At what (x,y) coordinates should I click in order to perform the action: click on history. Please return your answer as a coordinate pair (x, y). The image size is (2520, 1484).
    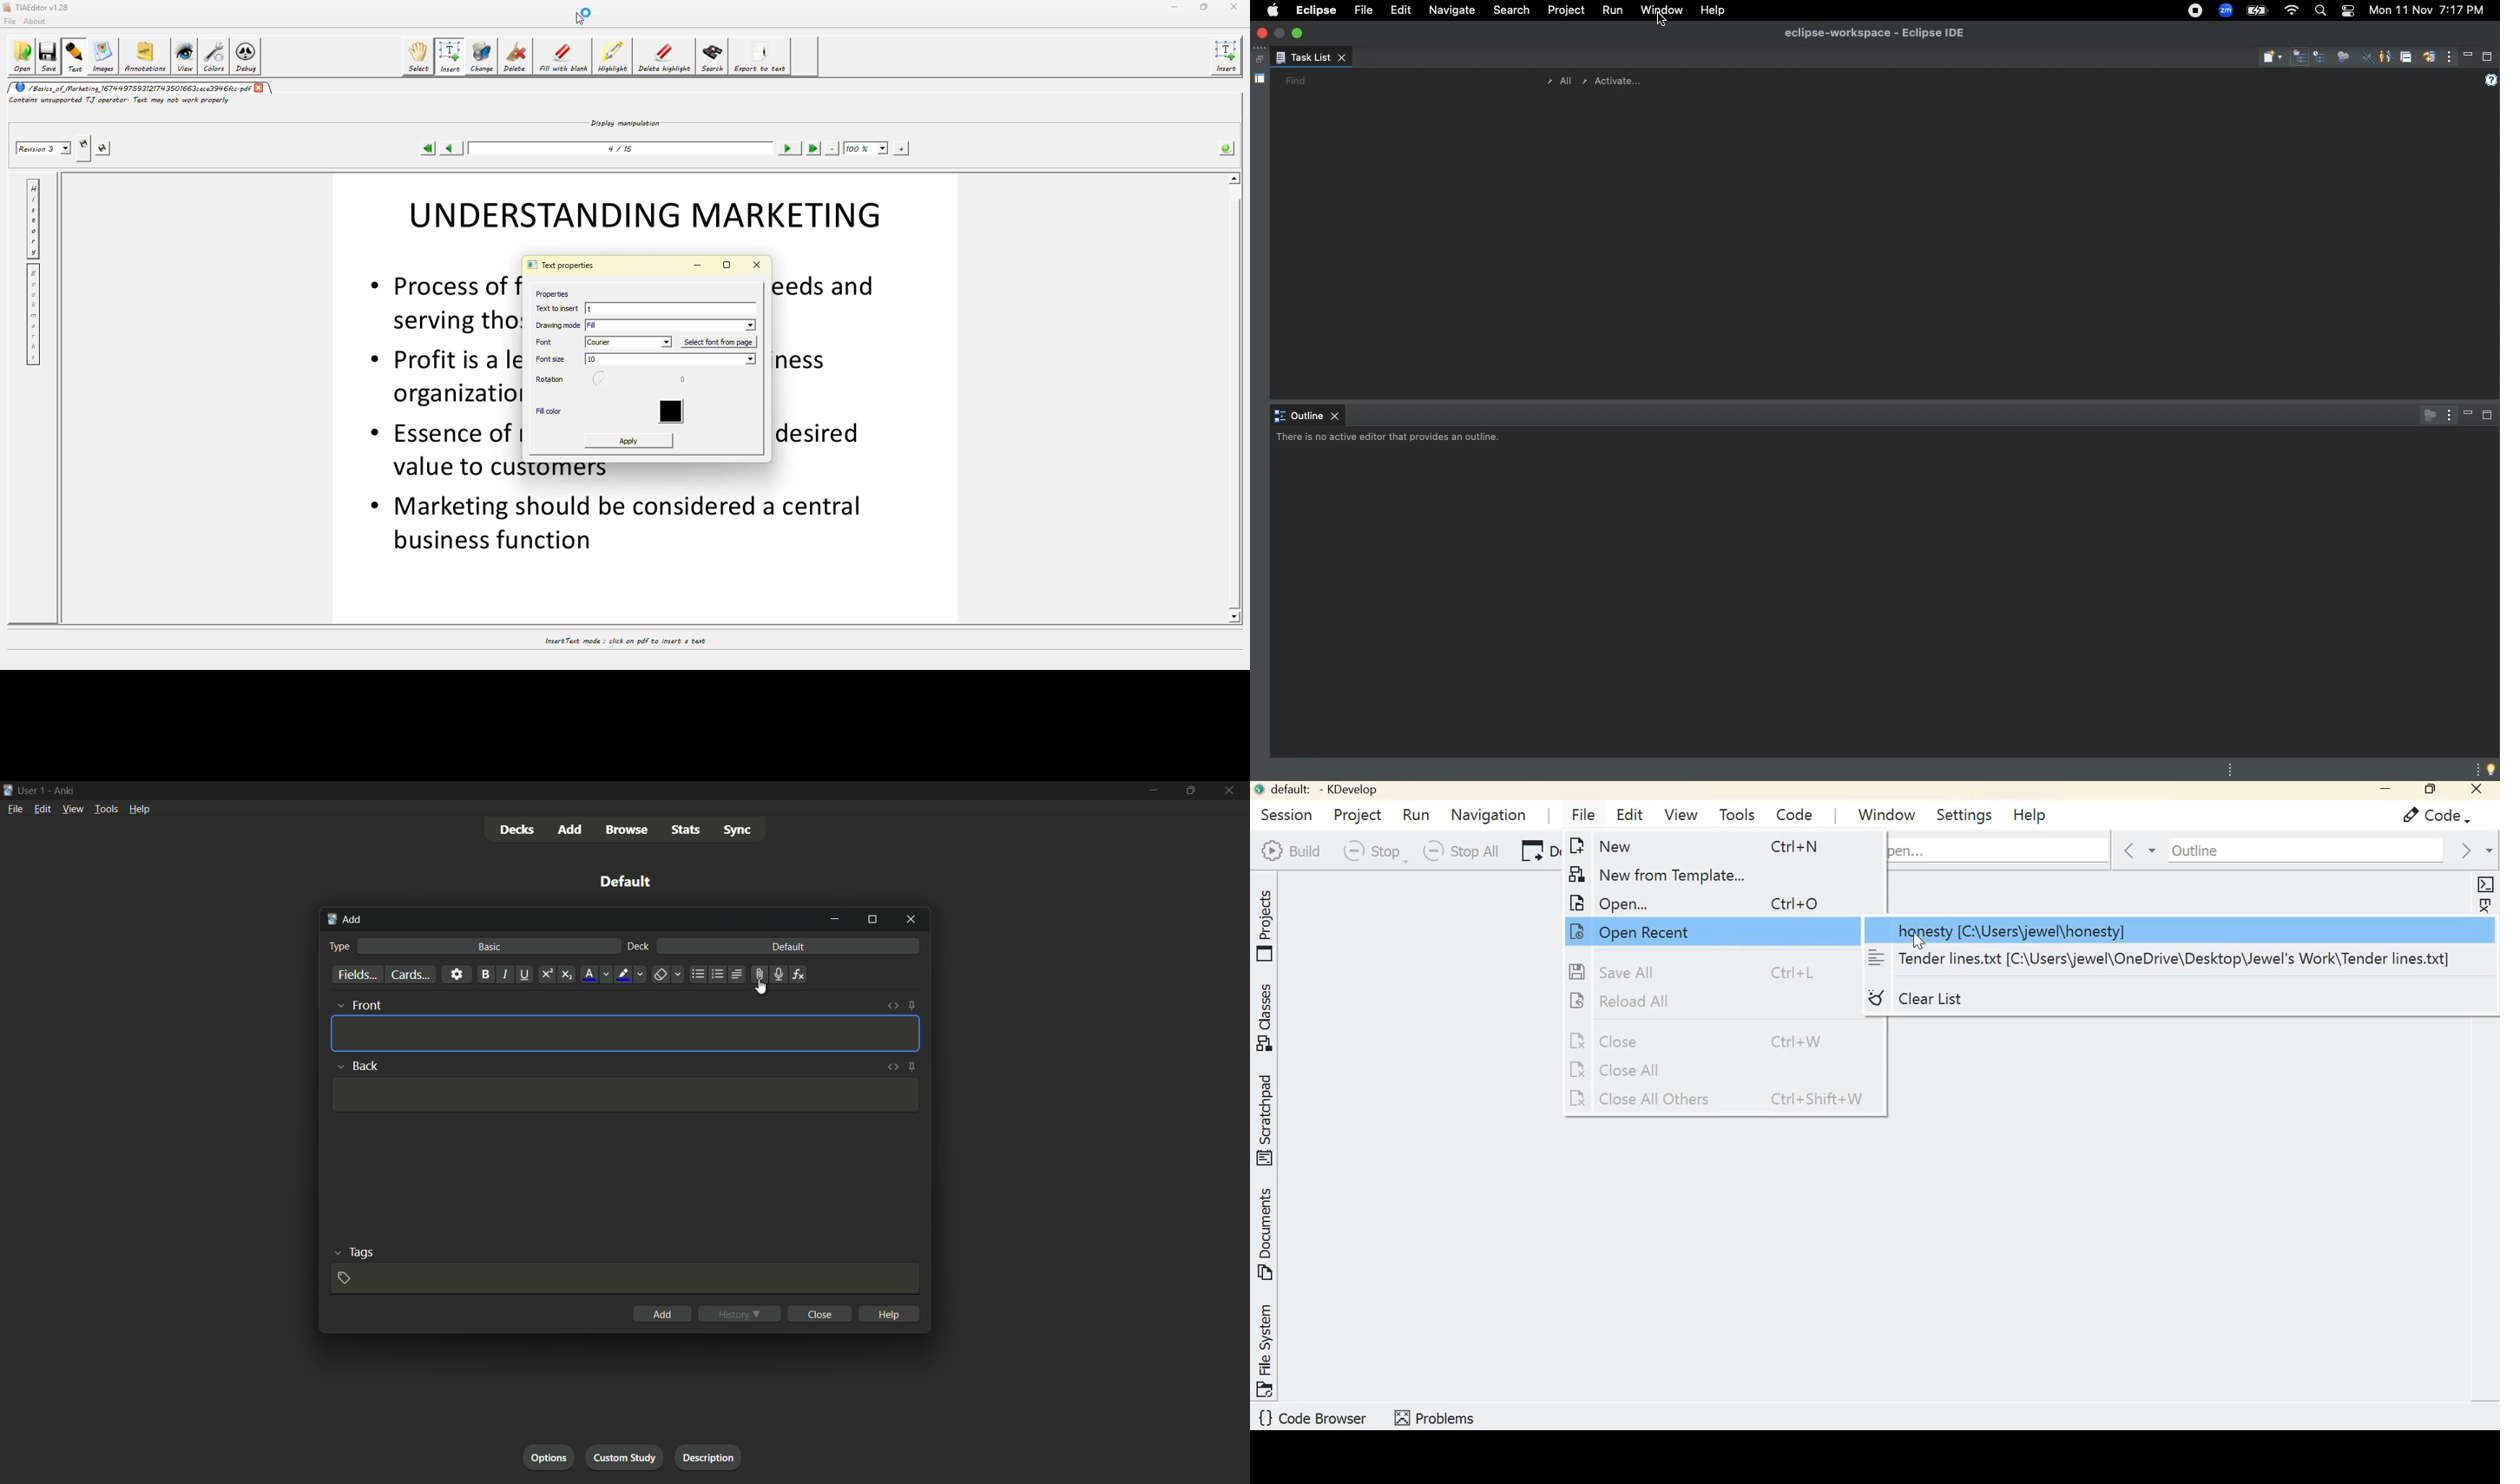
    Looking at the image, I should click on (740, 1313).